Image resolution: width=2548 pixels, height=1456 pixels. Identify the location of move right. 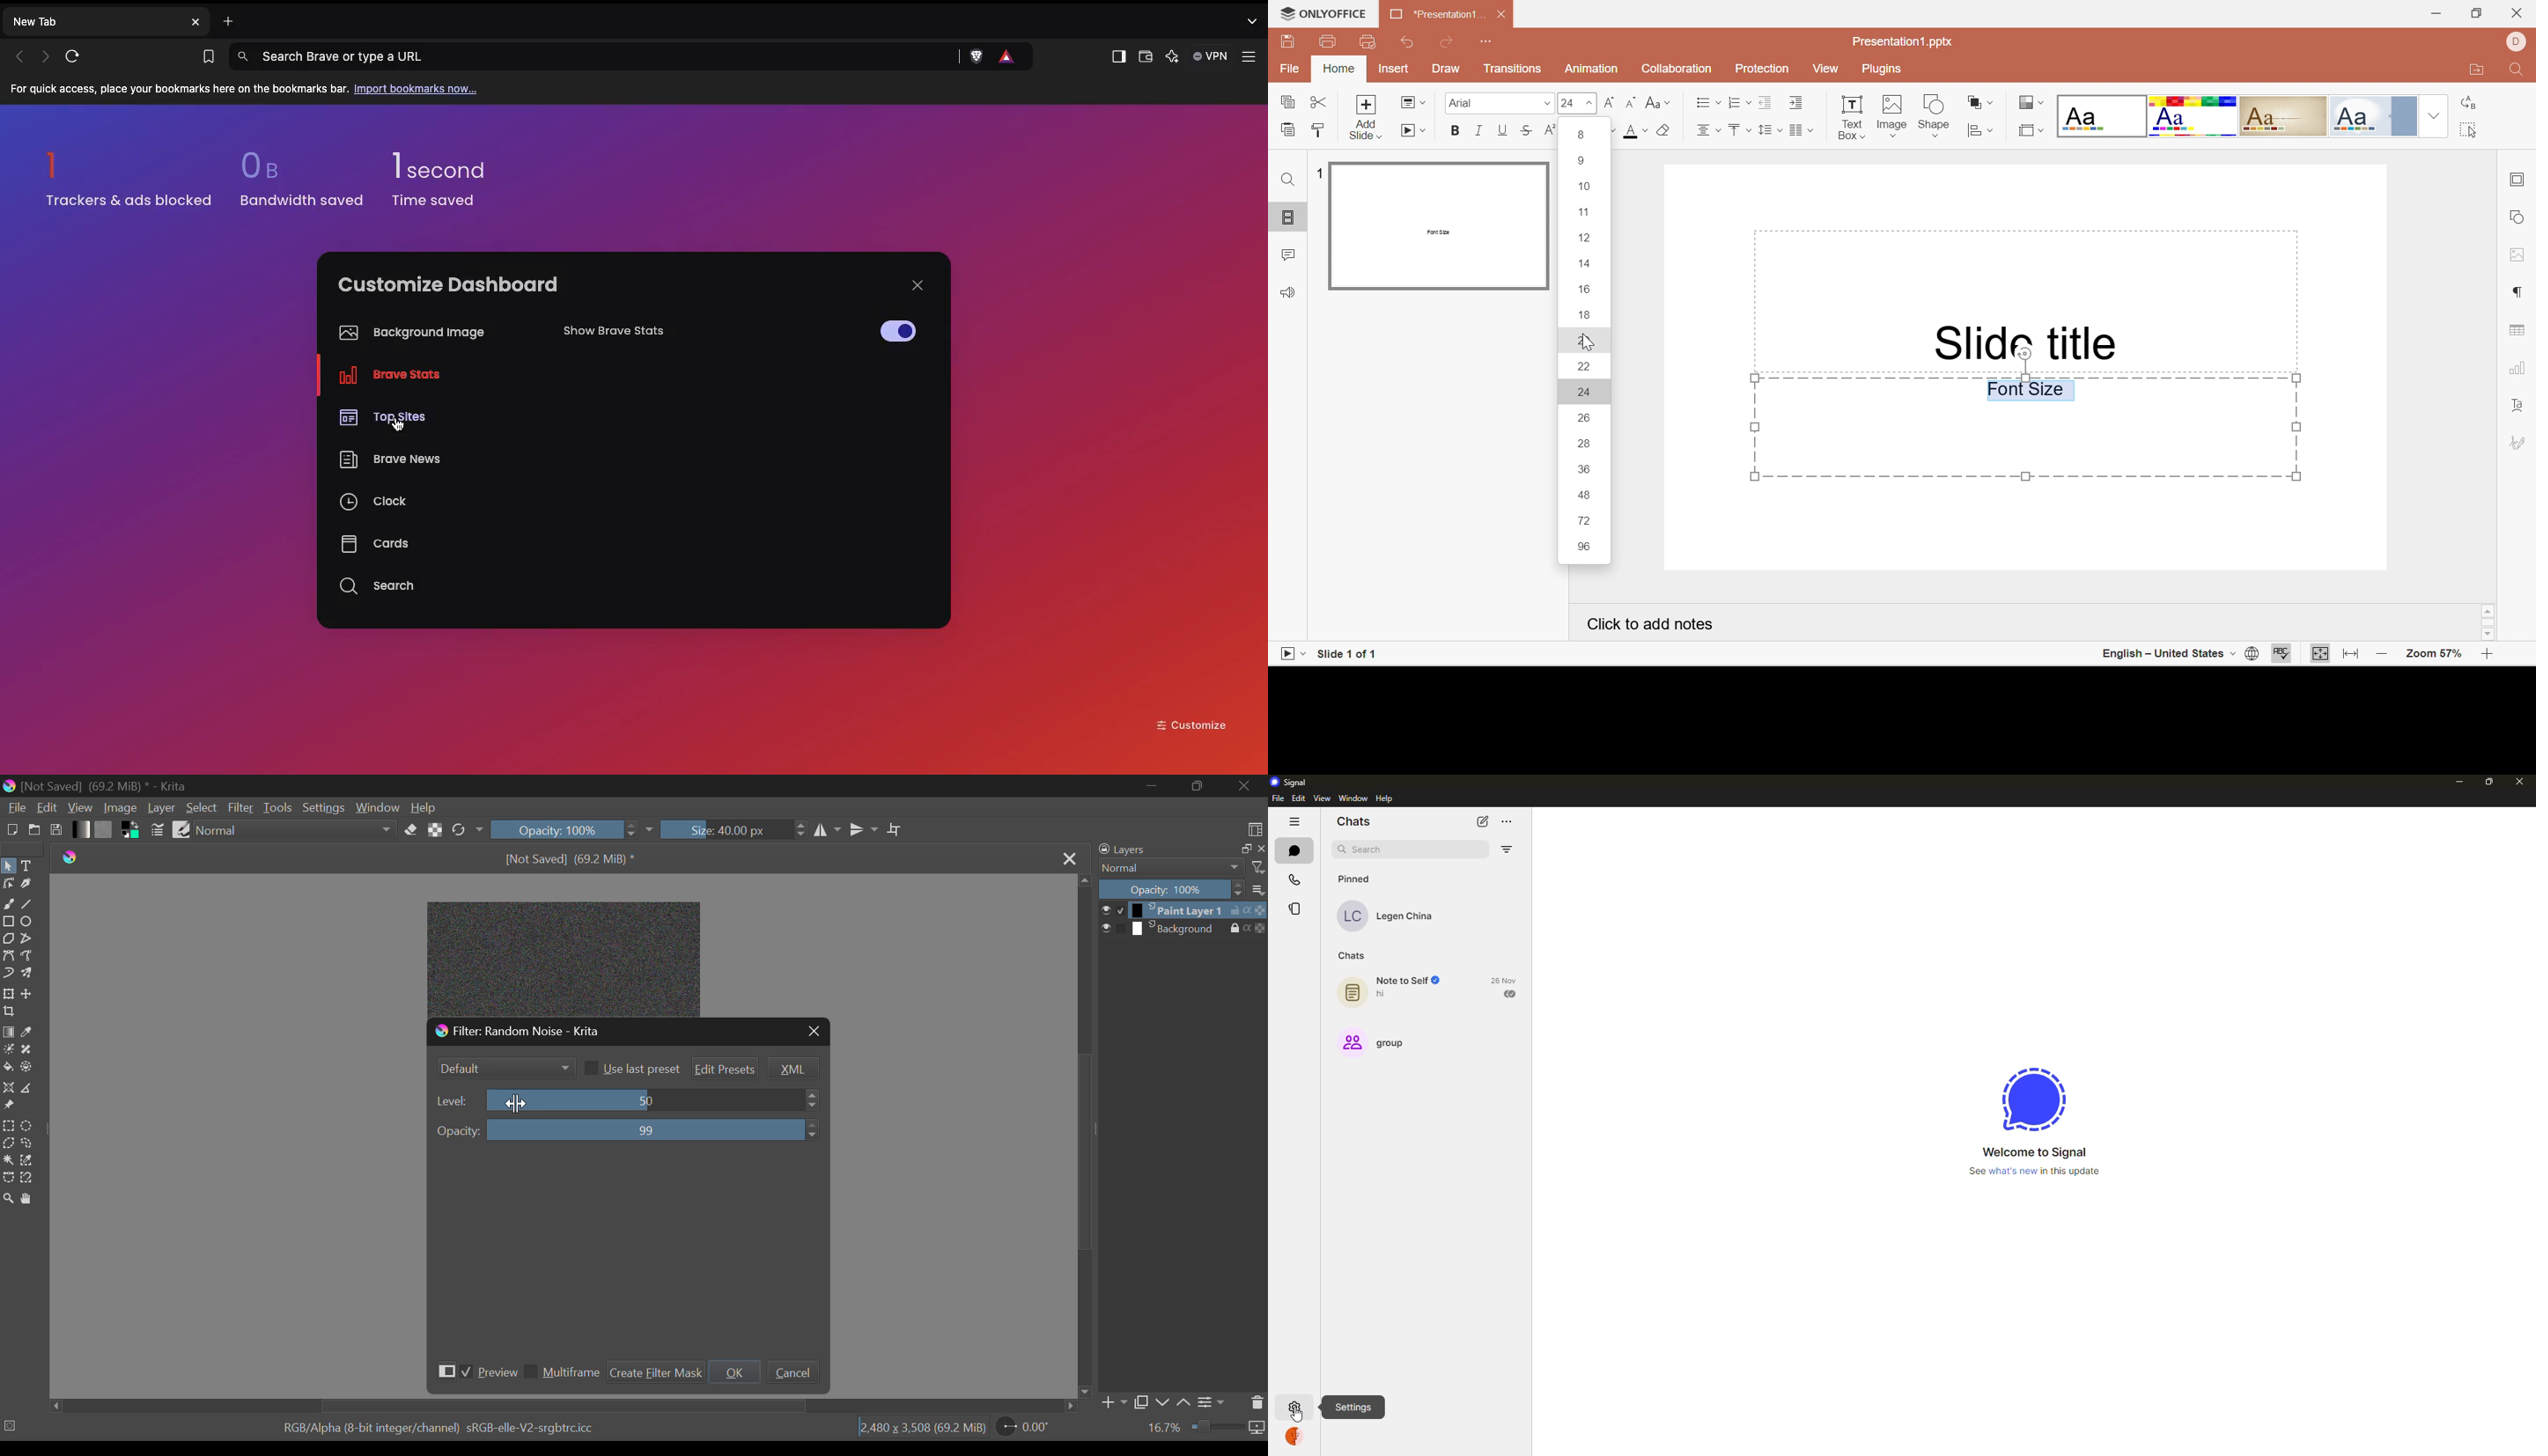
(1069, 1406).